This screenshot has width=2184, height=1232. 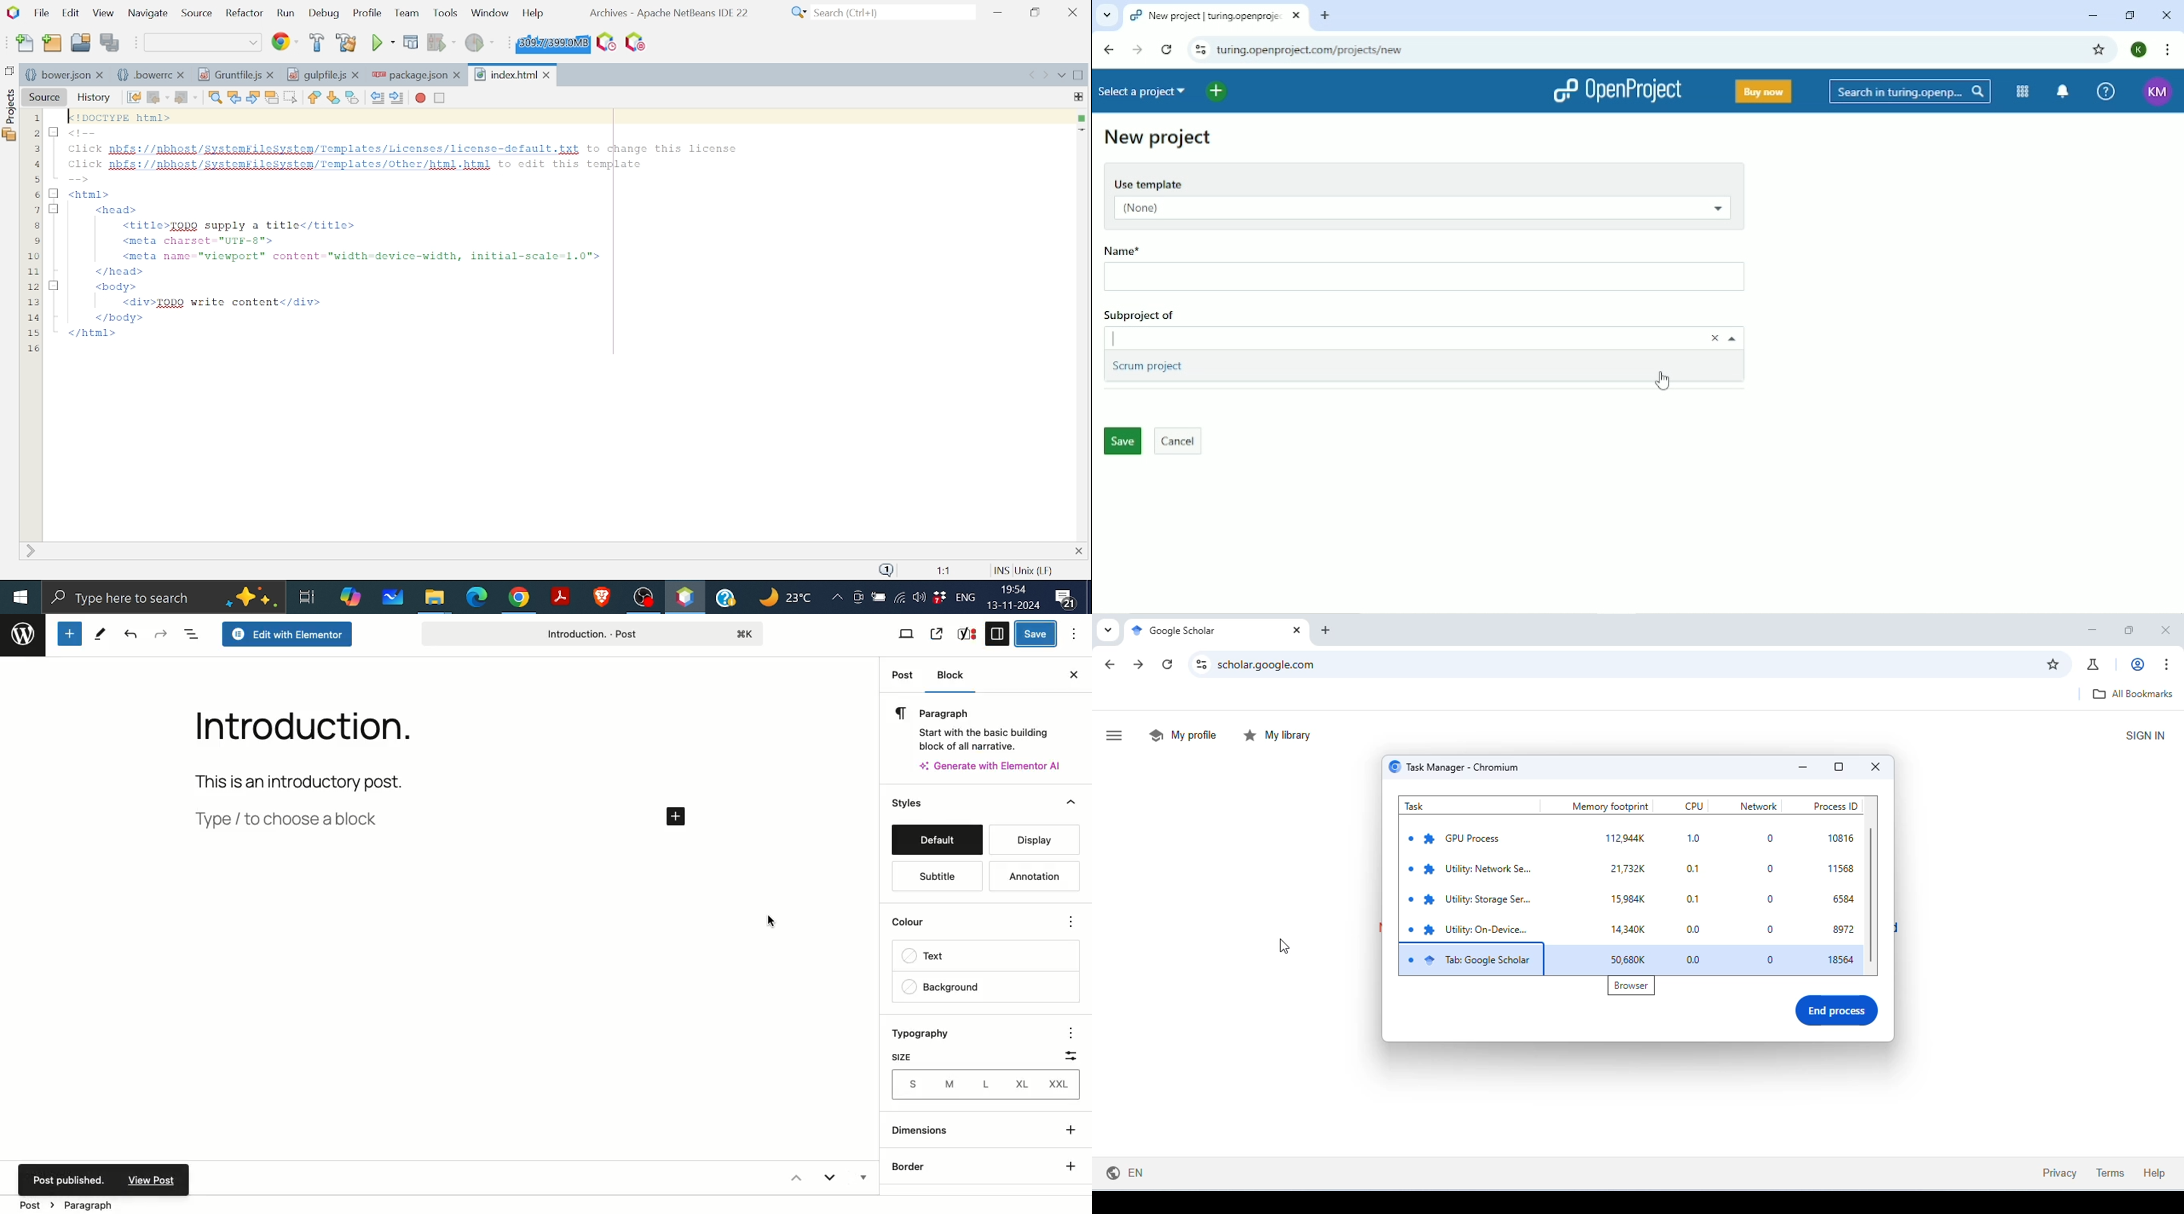 What do you see at coordinates (1340, 49) in the screenshot?
I see `turing.openproject.com/projects/new` at bounding box center [1340, 49].